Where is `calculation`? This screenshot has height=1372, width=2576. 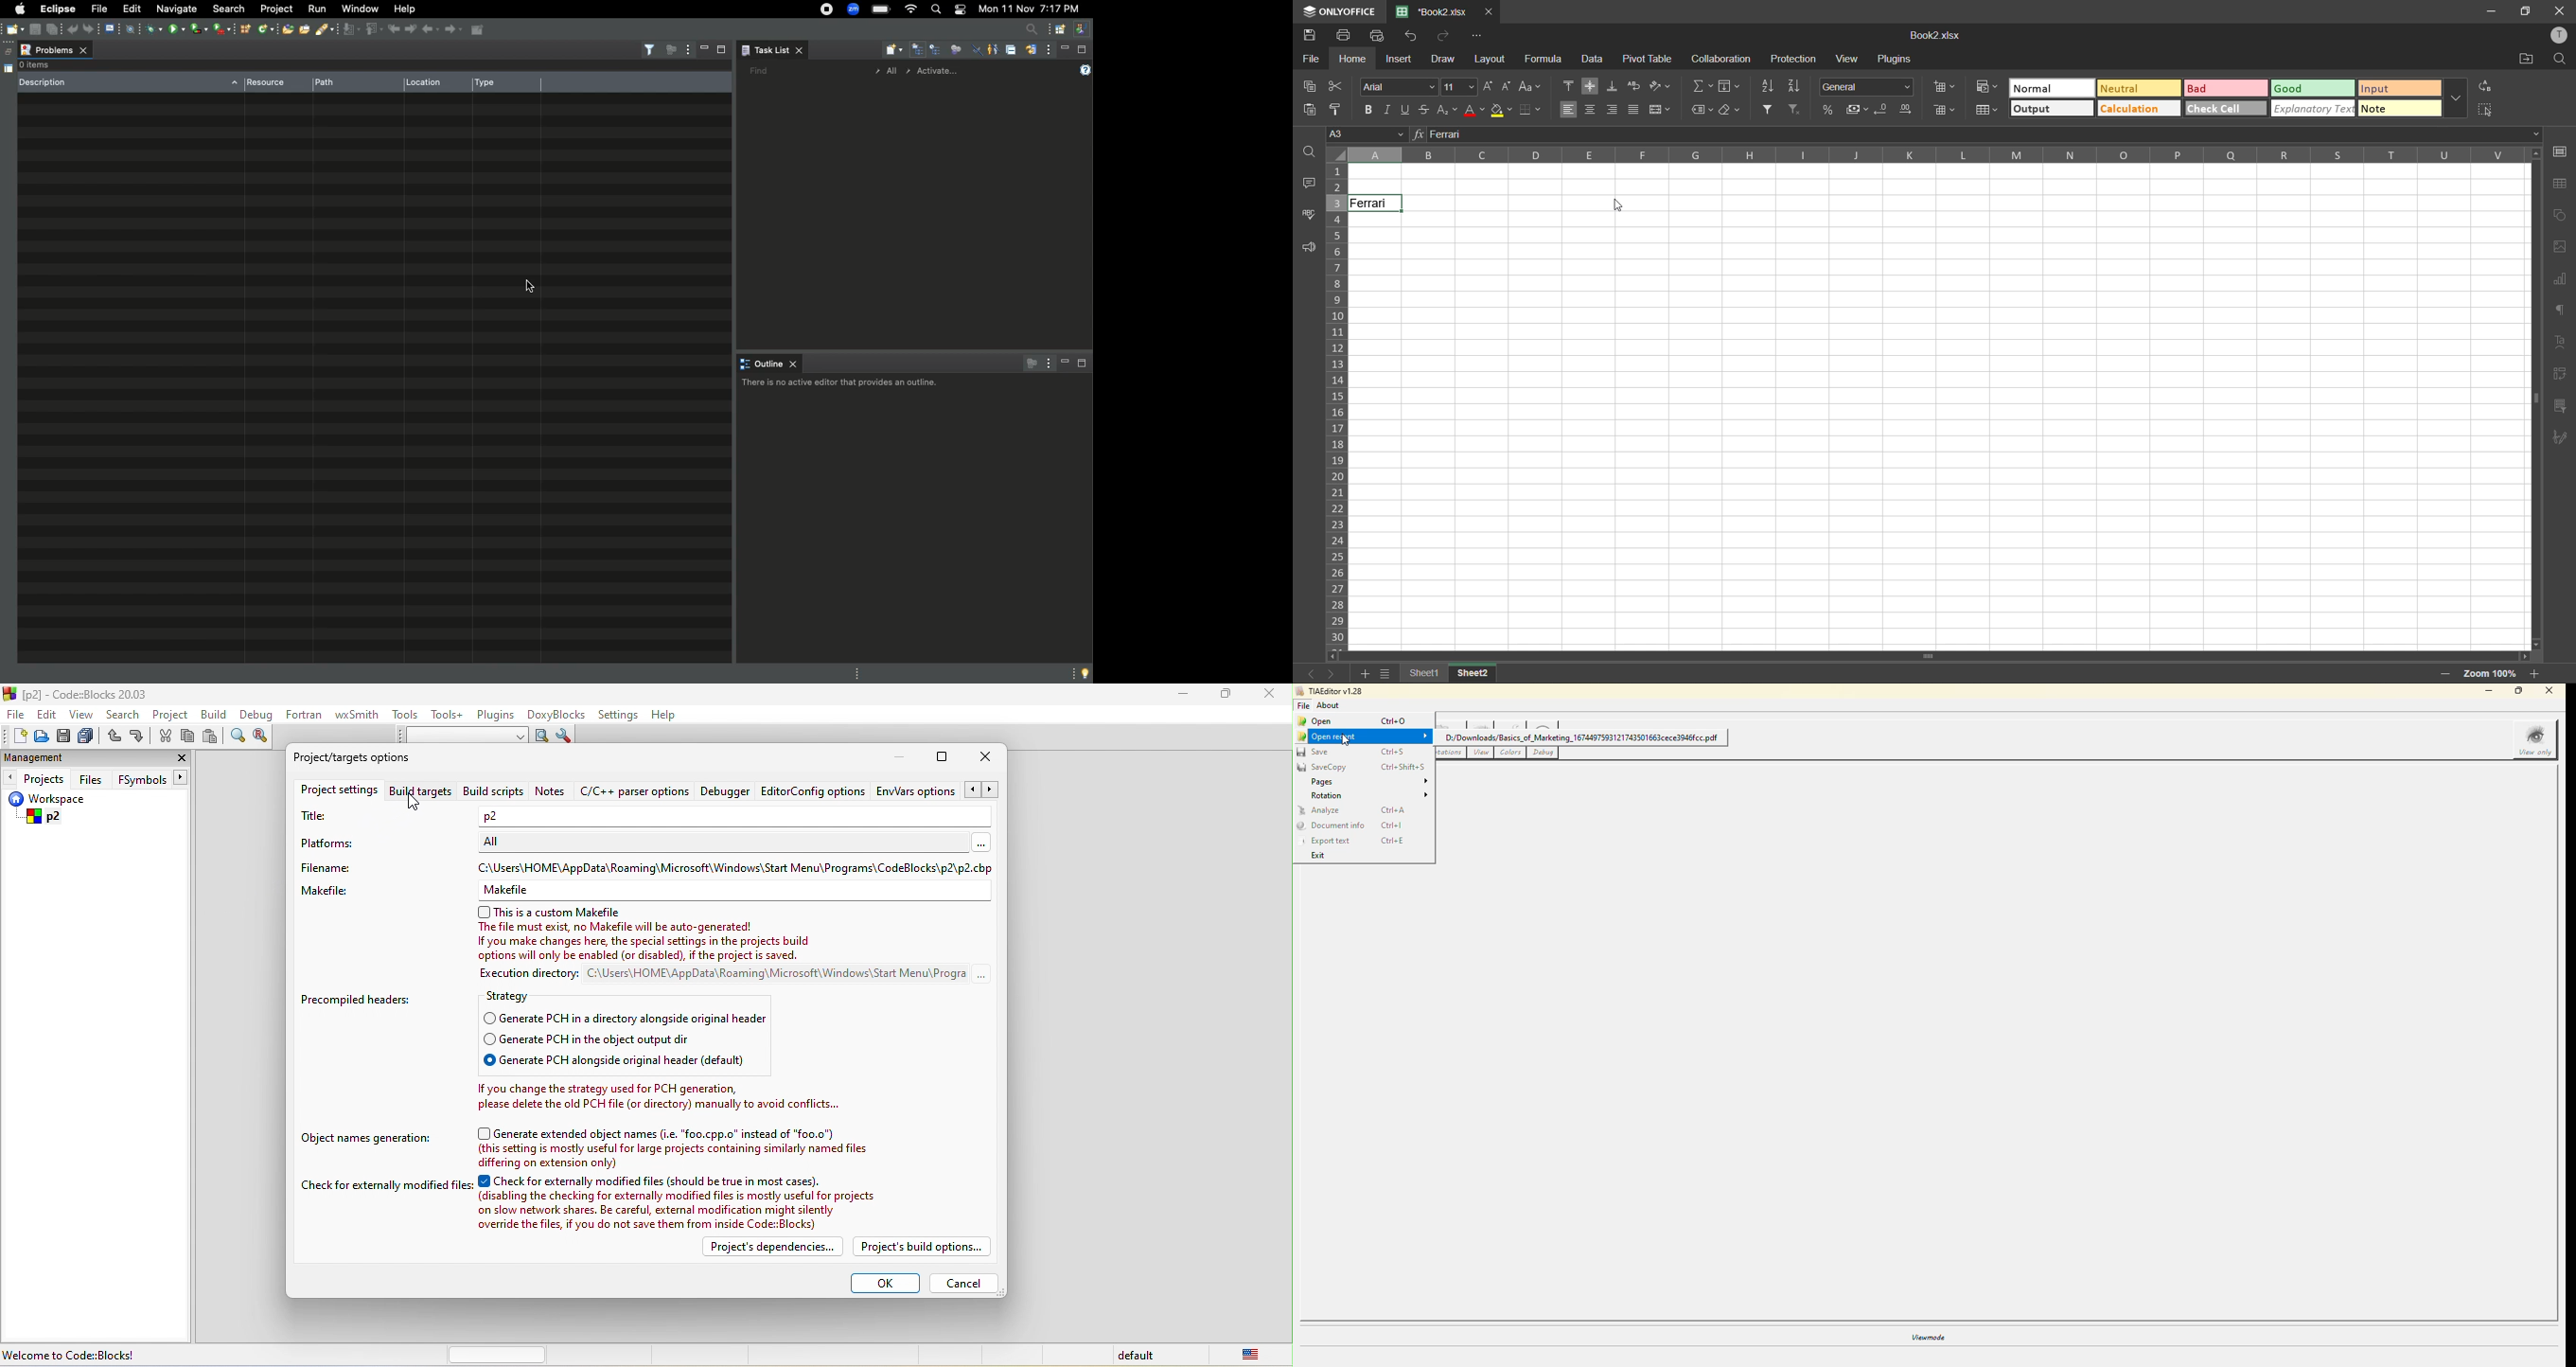 calculation is located at coordinates (2136, 110).